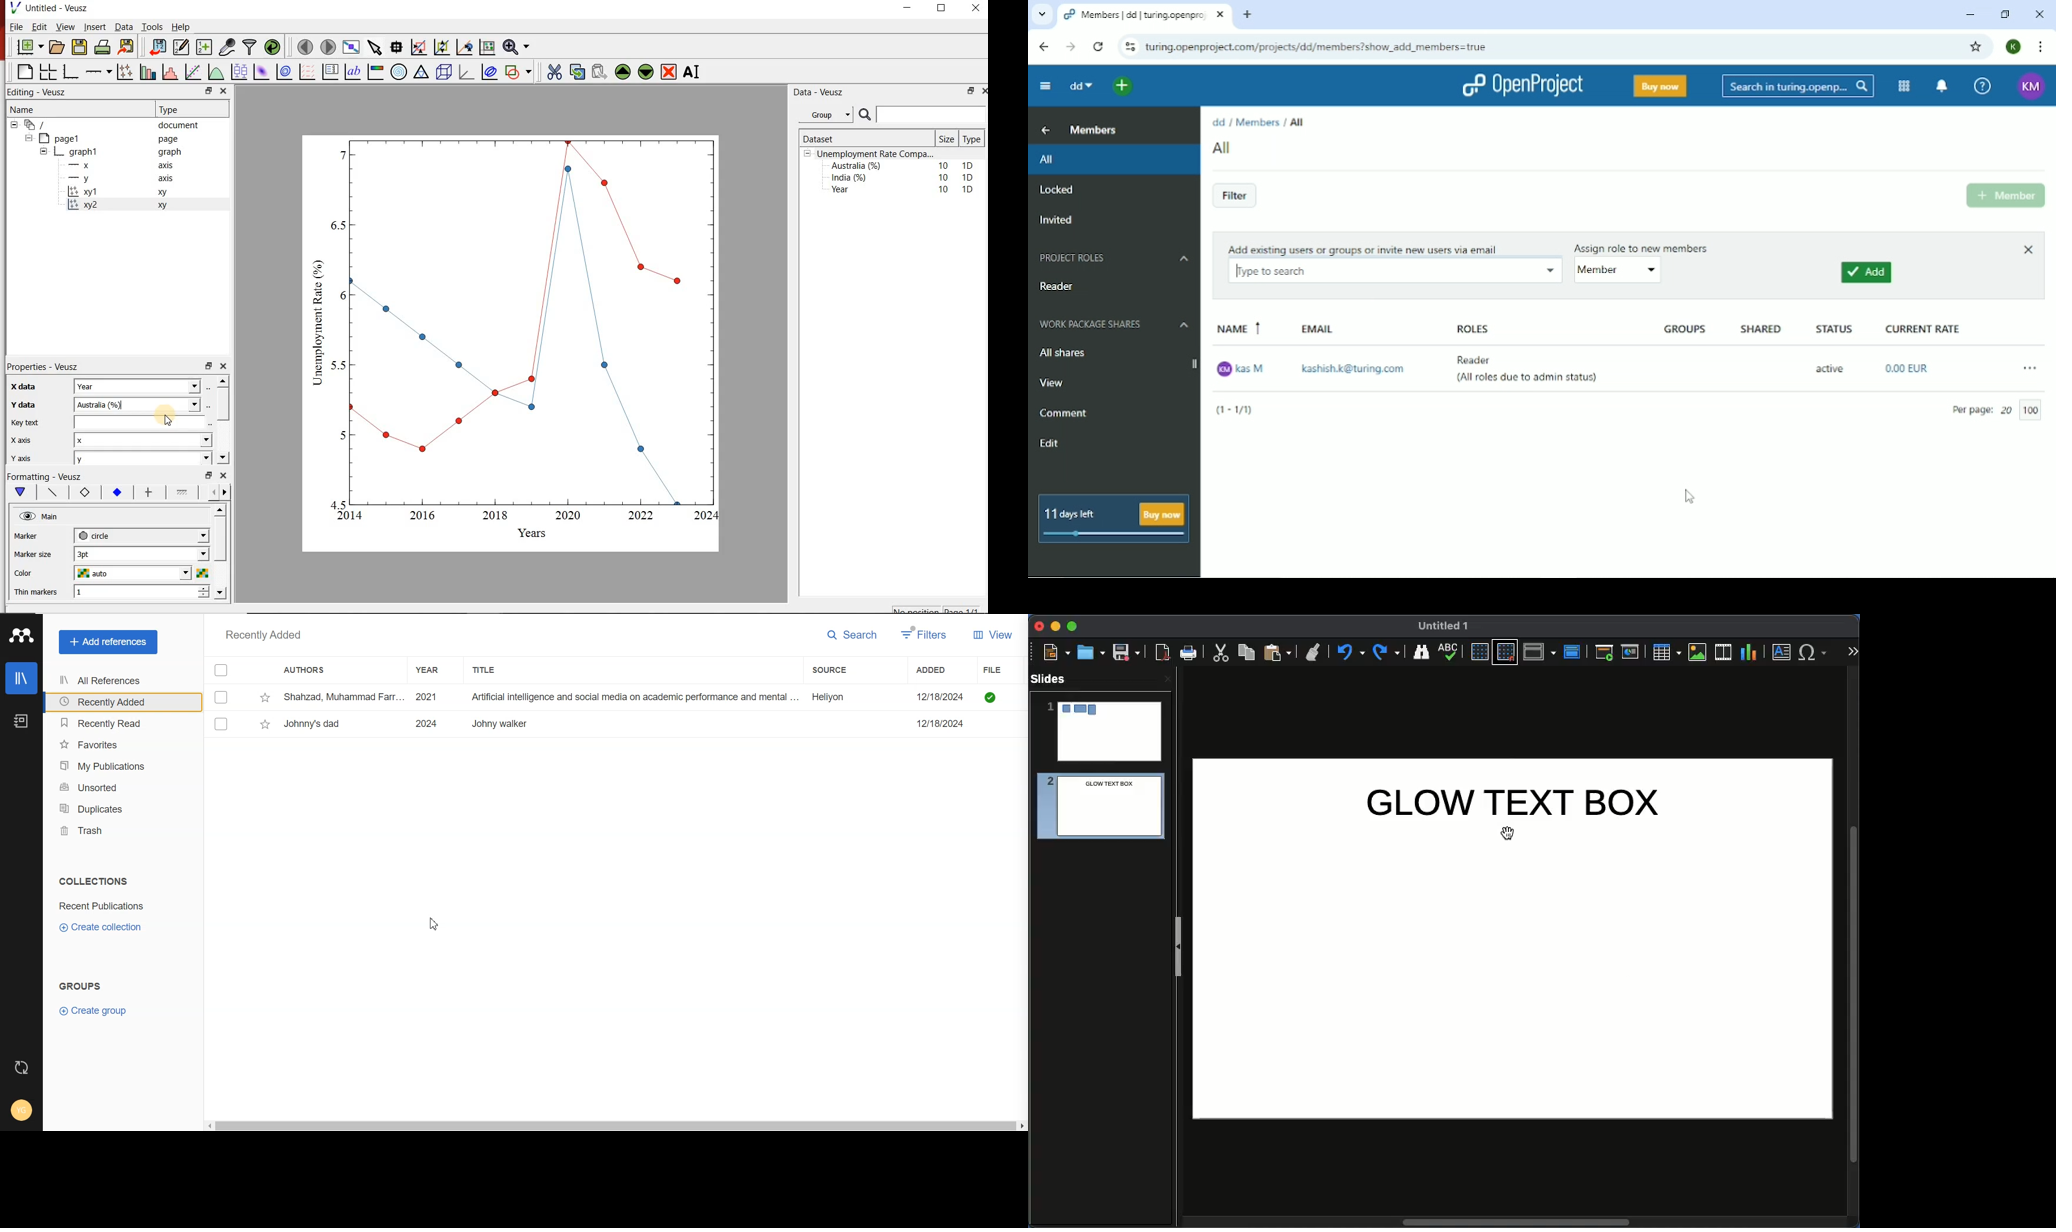 Image resolution: width=2072 pixels, height=1232 pixels. Describe the element at coordinates (925, 634) in the screenshot. I see `Filters` at that location.